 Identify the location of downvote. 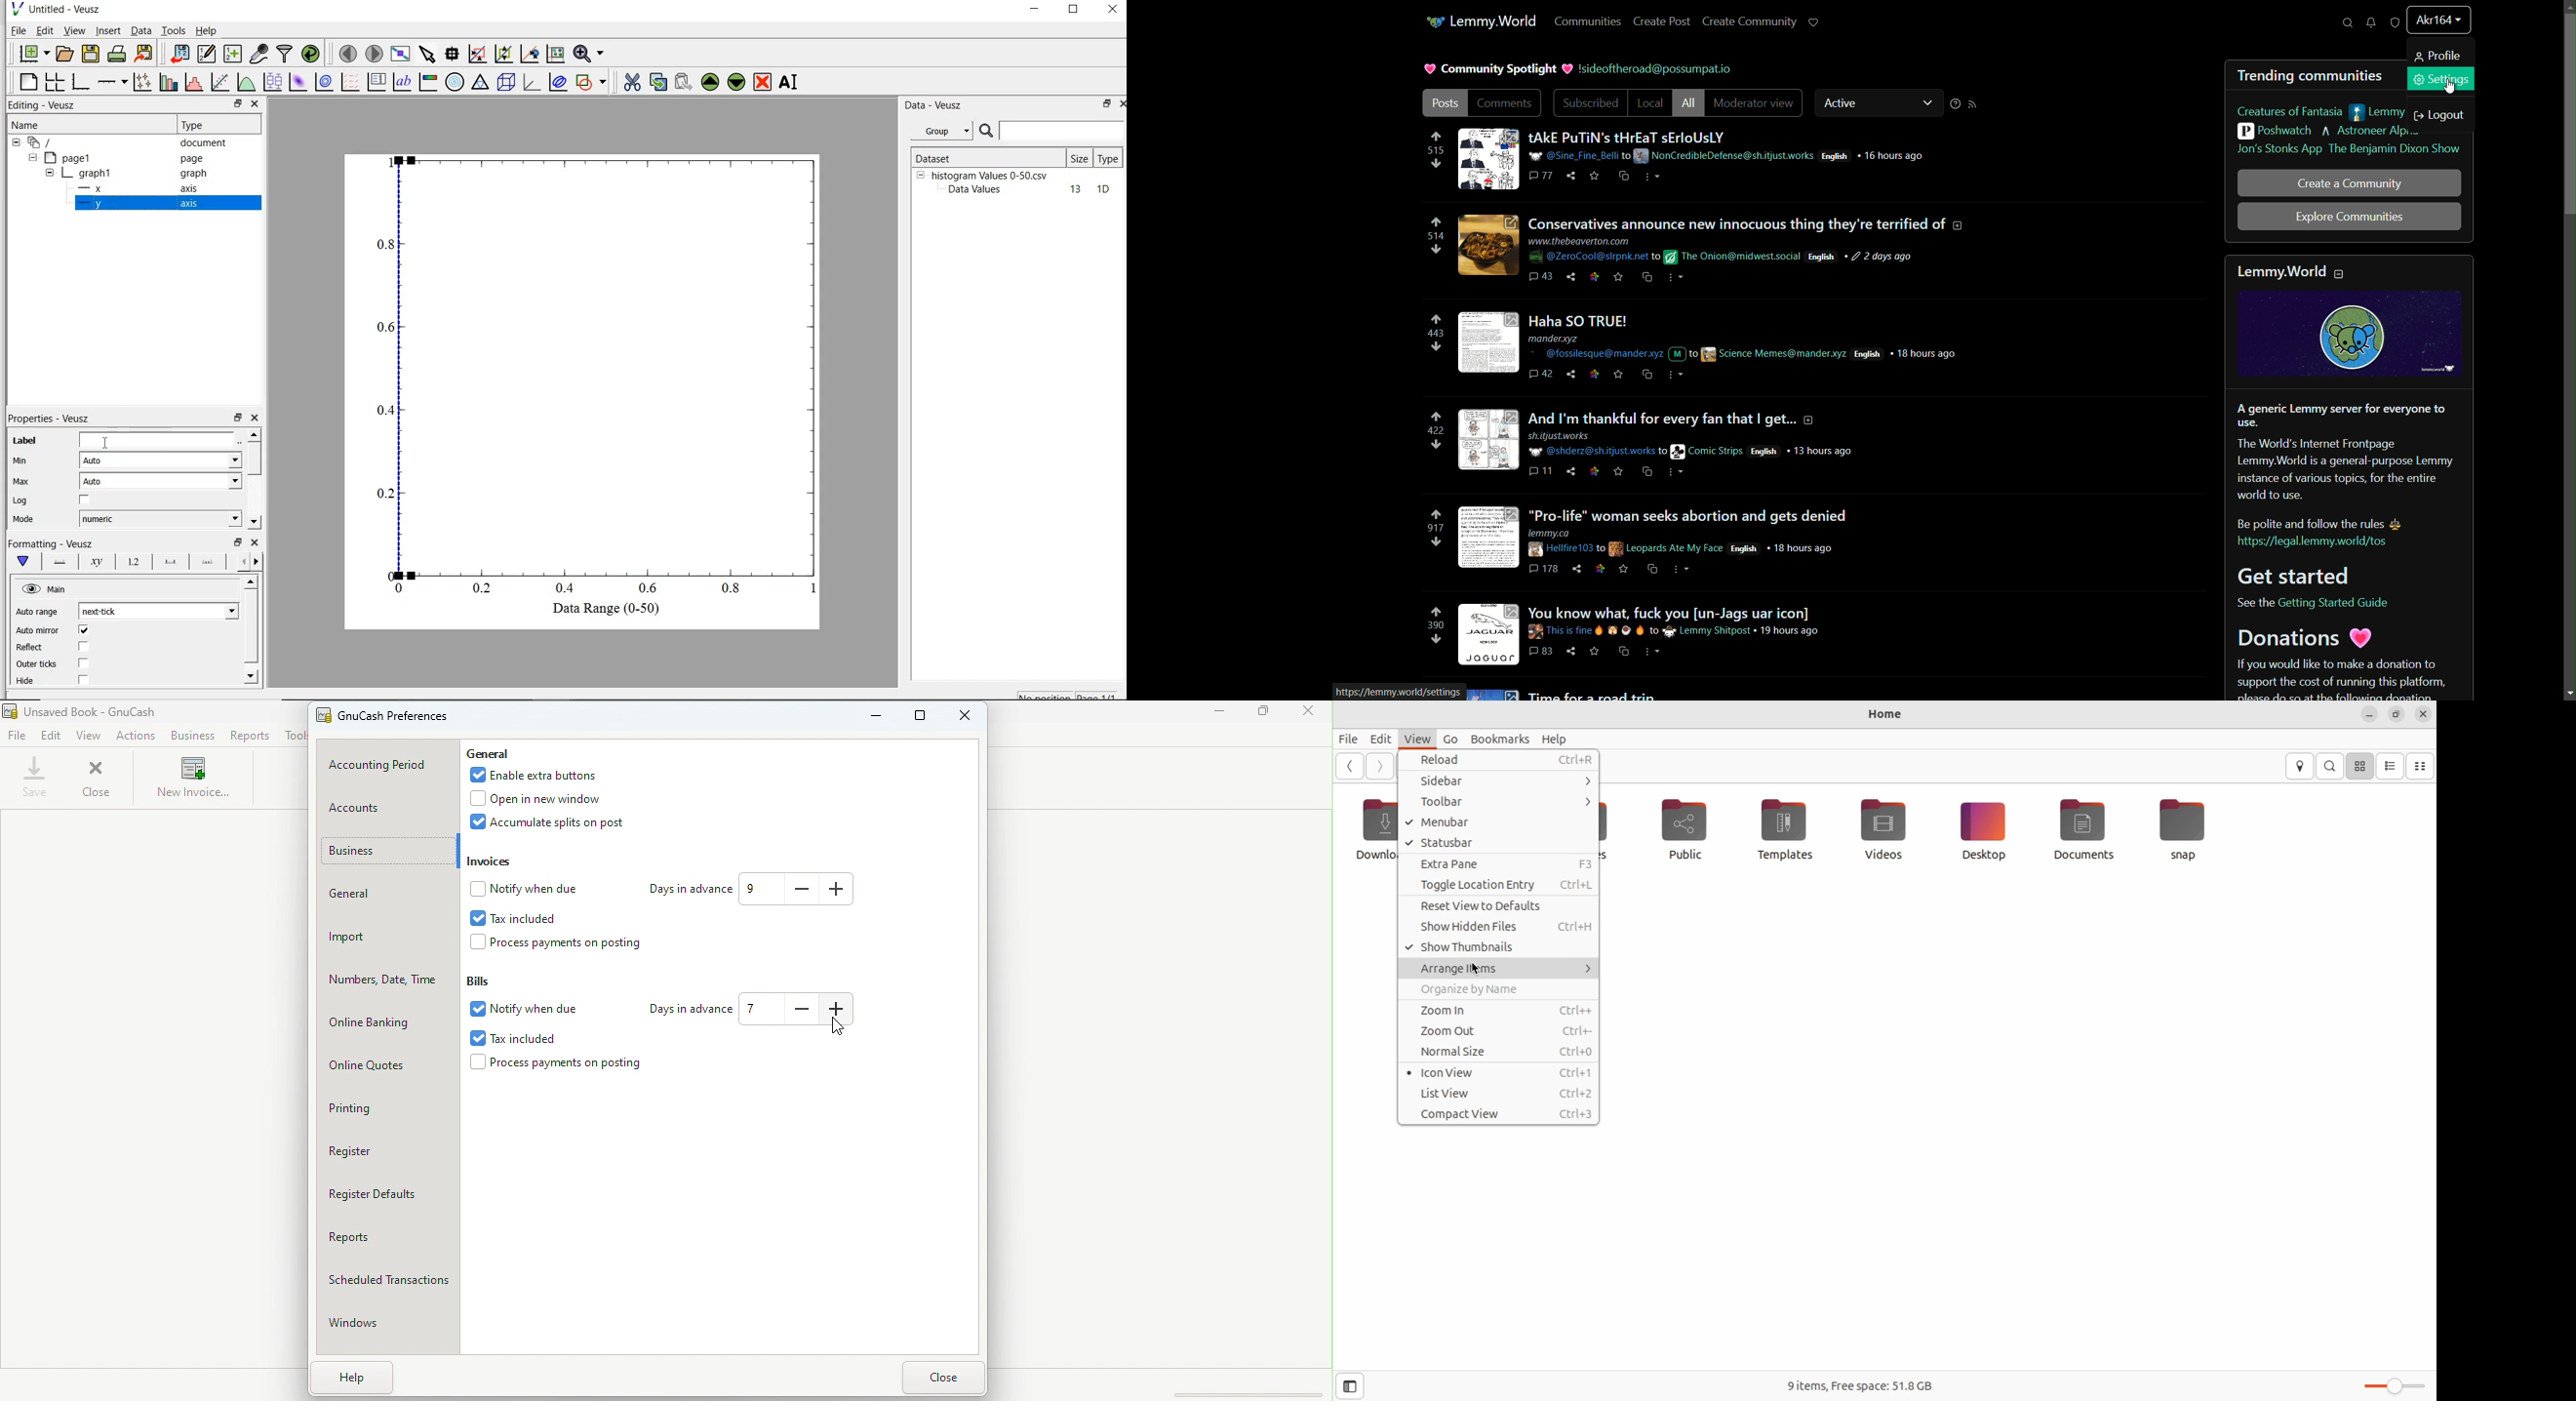
(1435, 250).